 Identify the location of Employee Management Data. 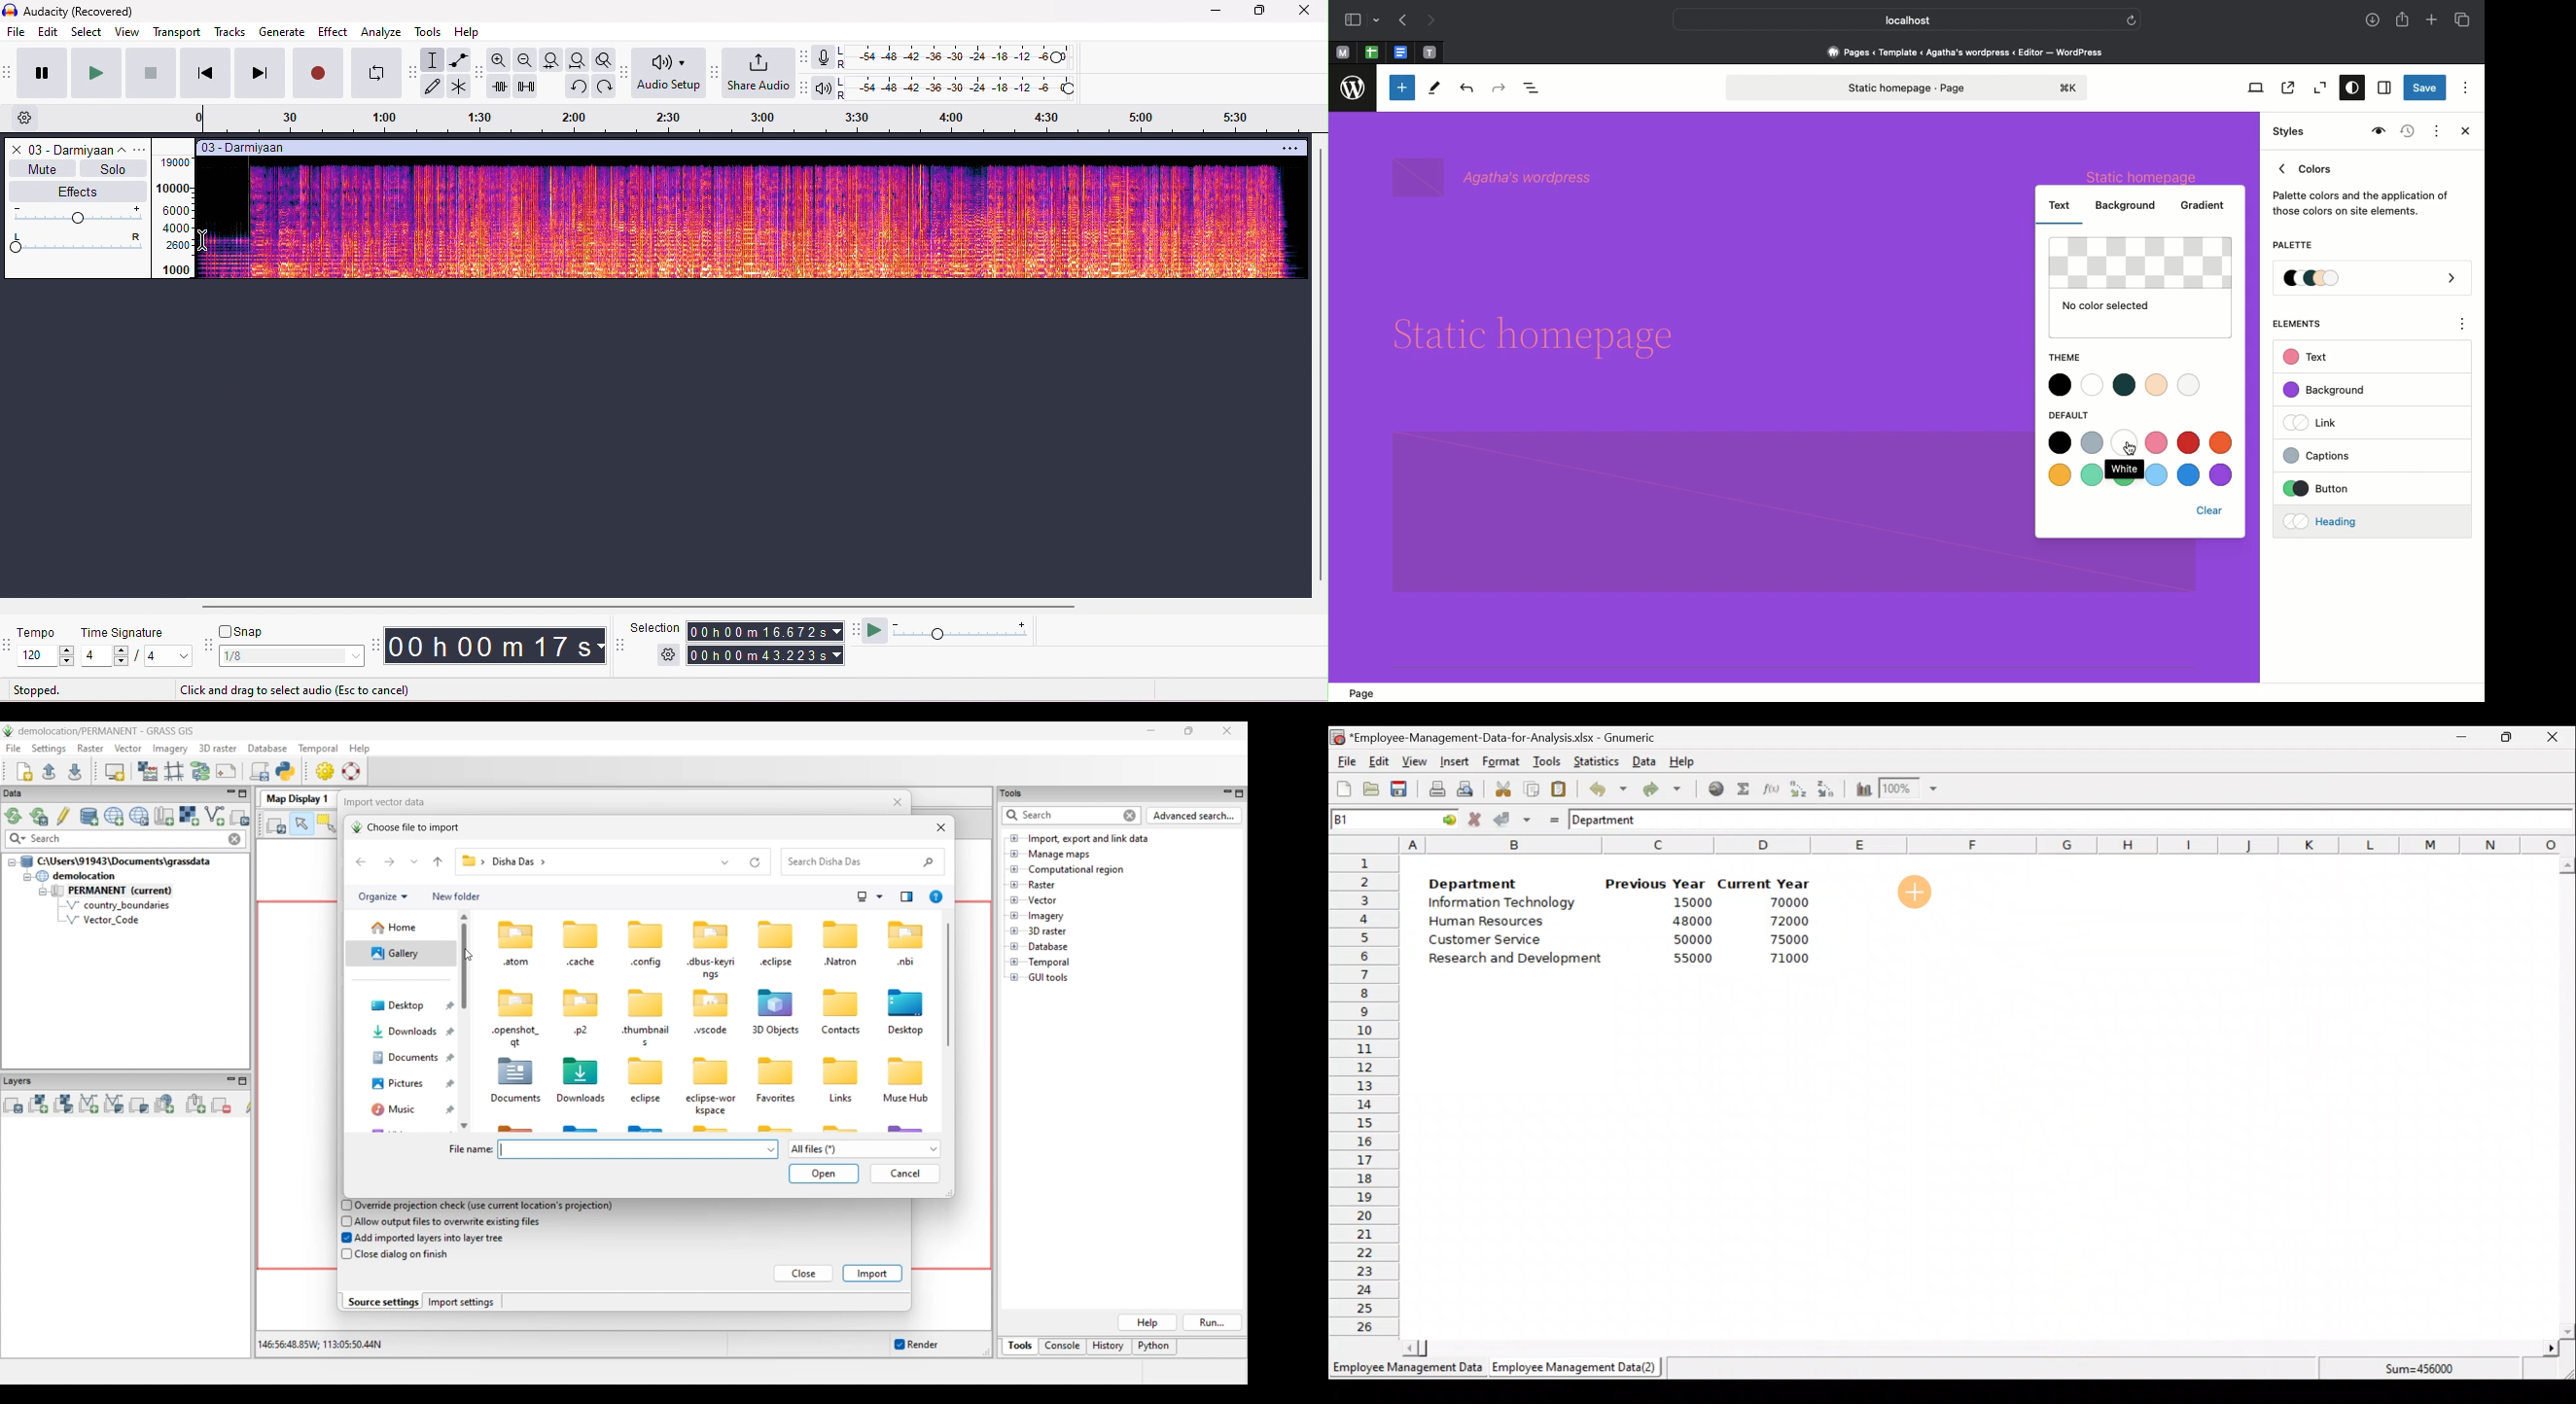
(1406, 1372).